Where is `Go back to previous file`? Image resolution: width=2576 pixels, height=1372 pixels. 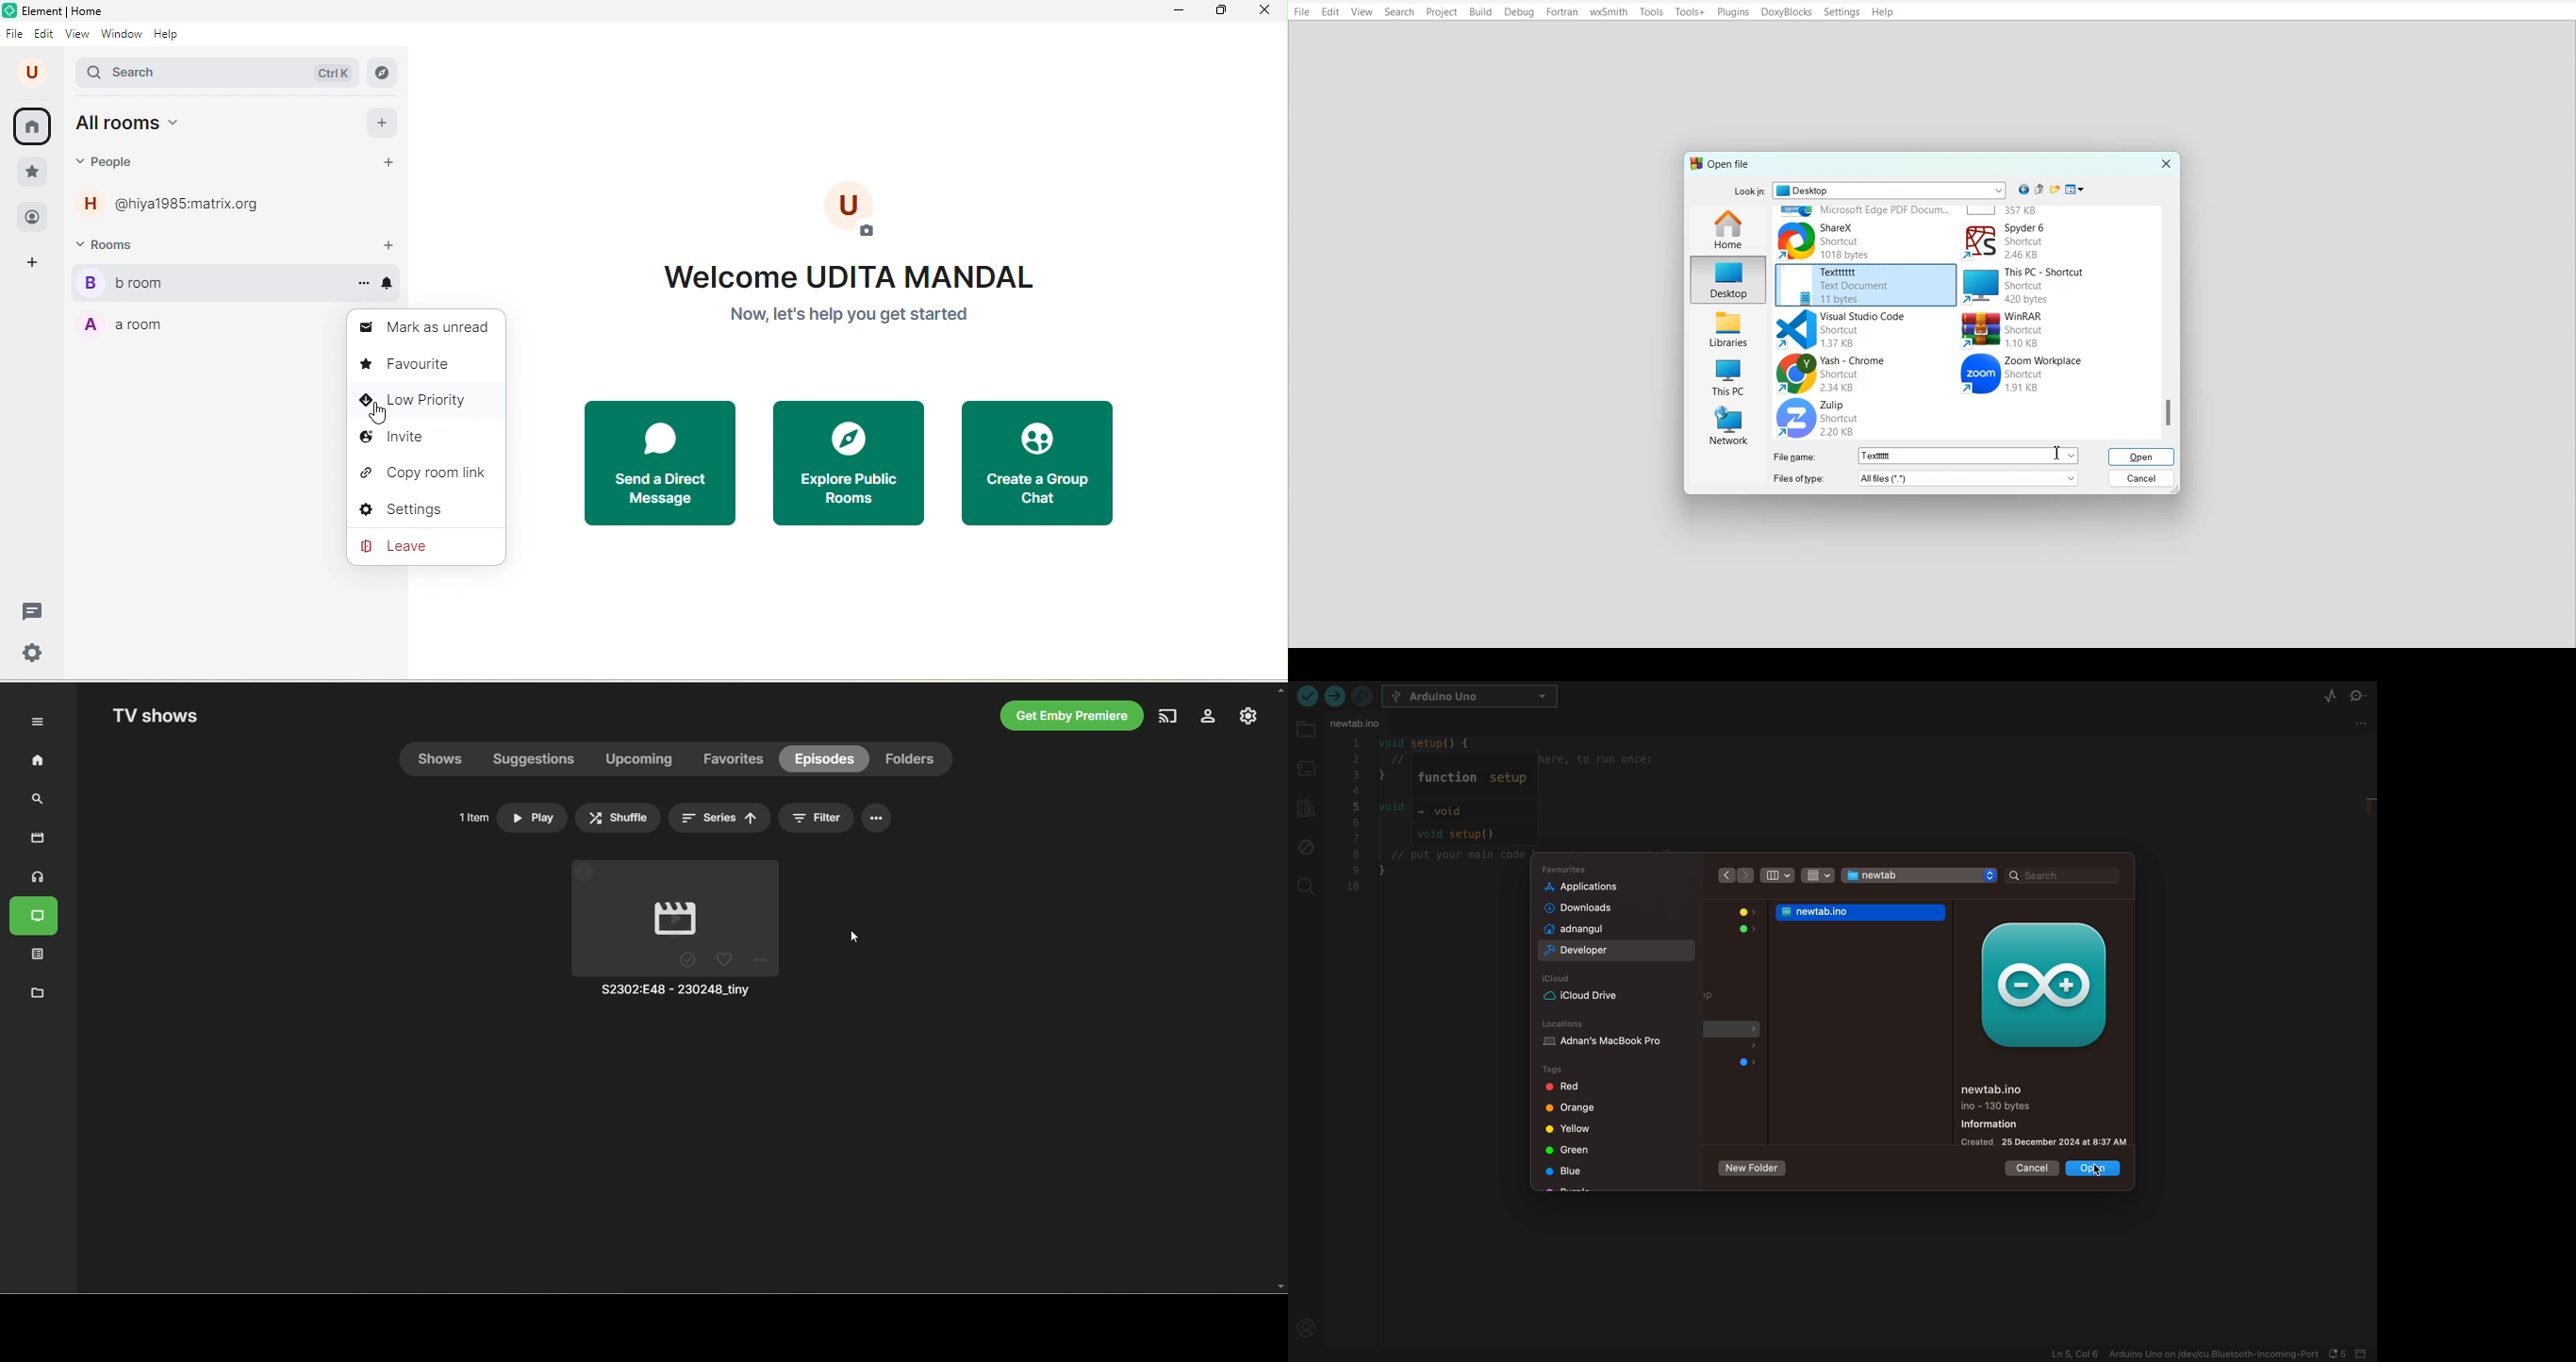 Go back to previous file is located at coordinates (2023, 189).